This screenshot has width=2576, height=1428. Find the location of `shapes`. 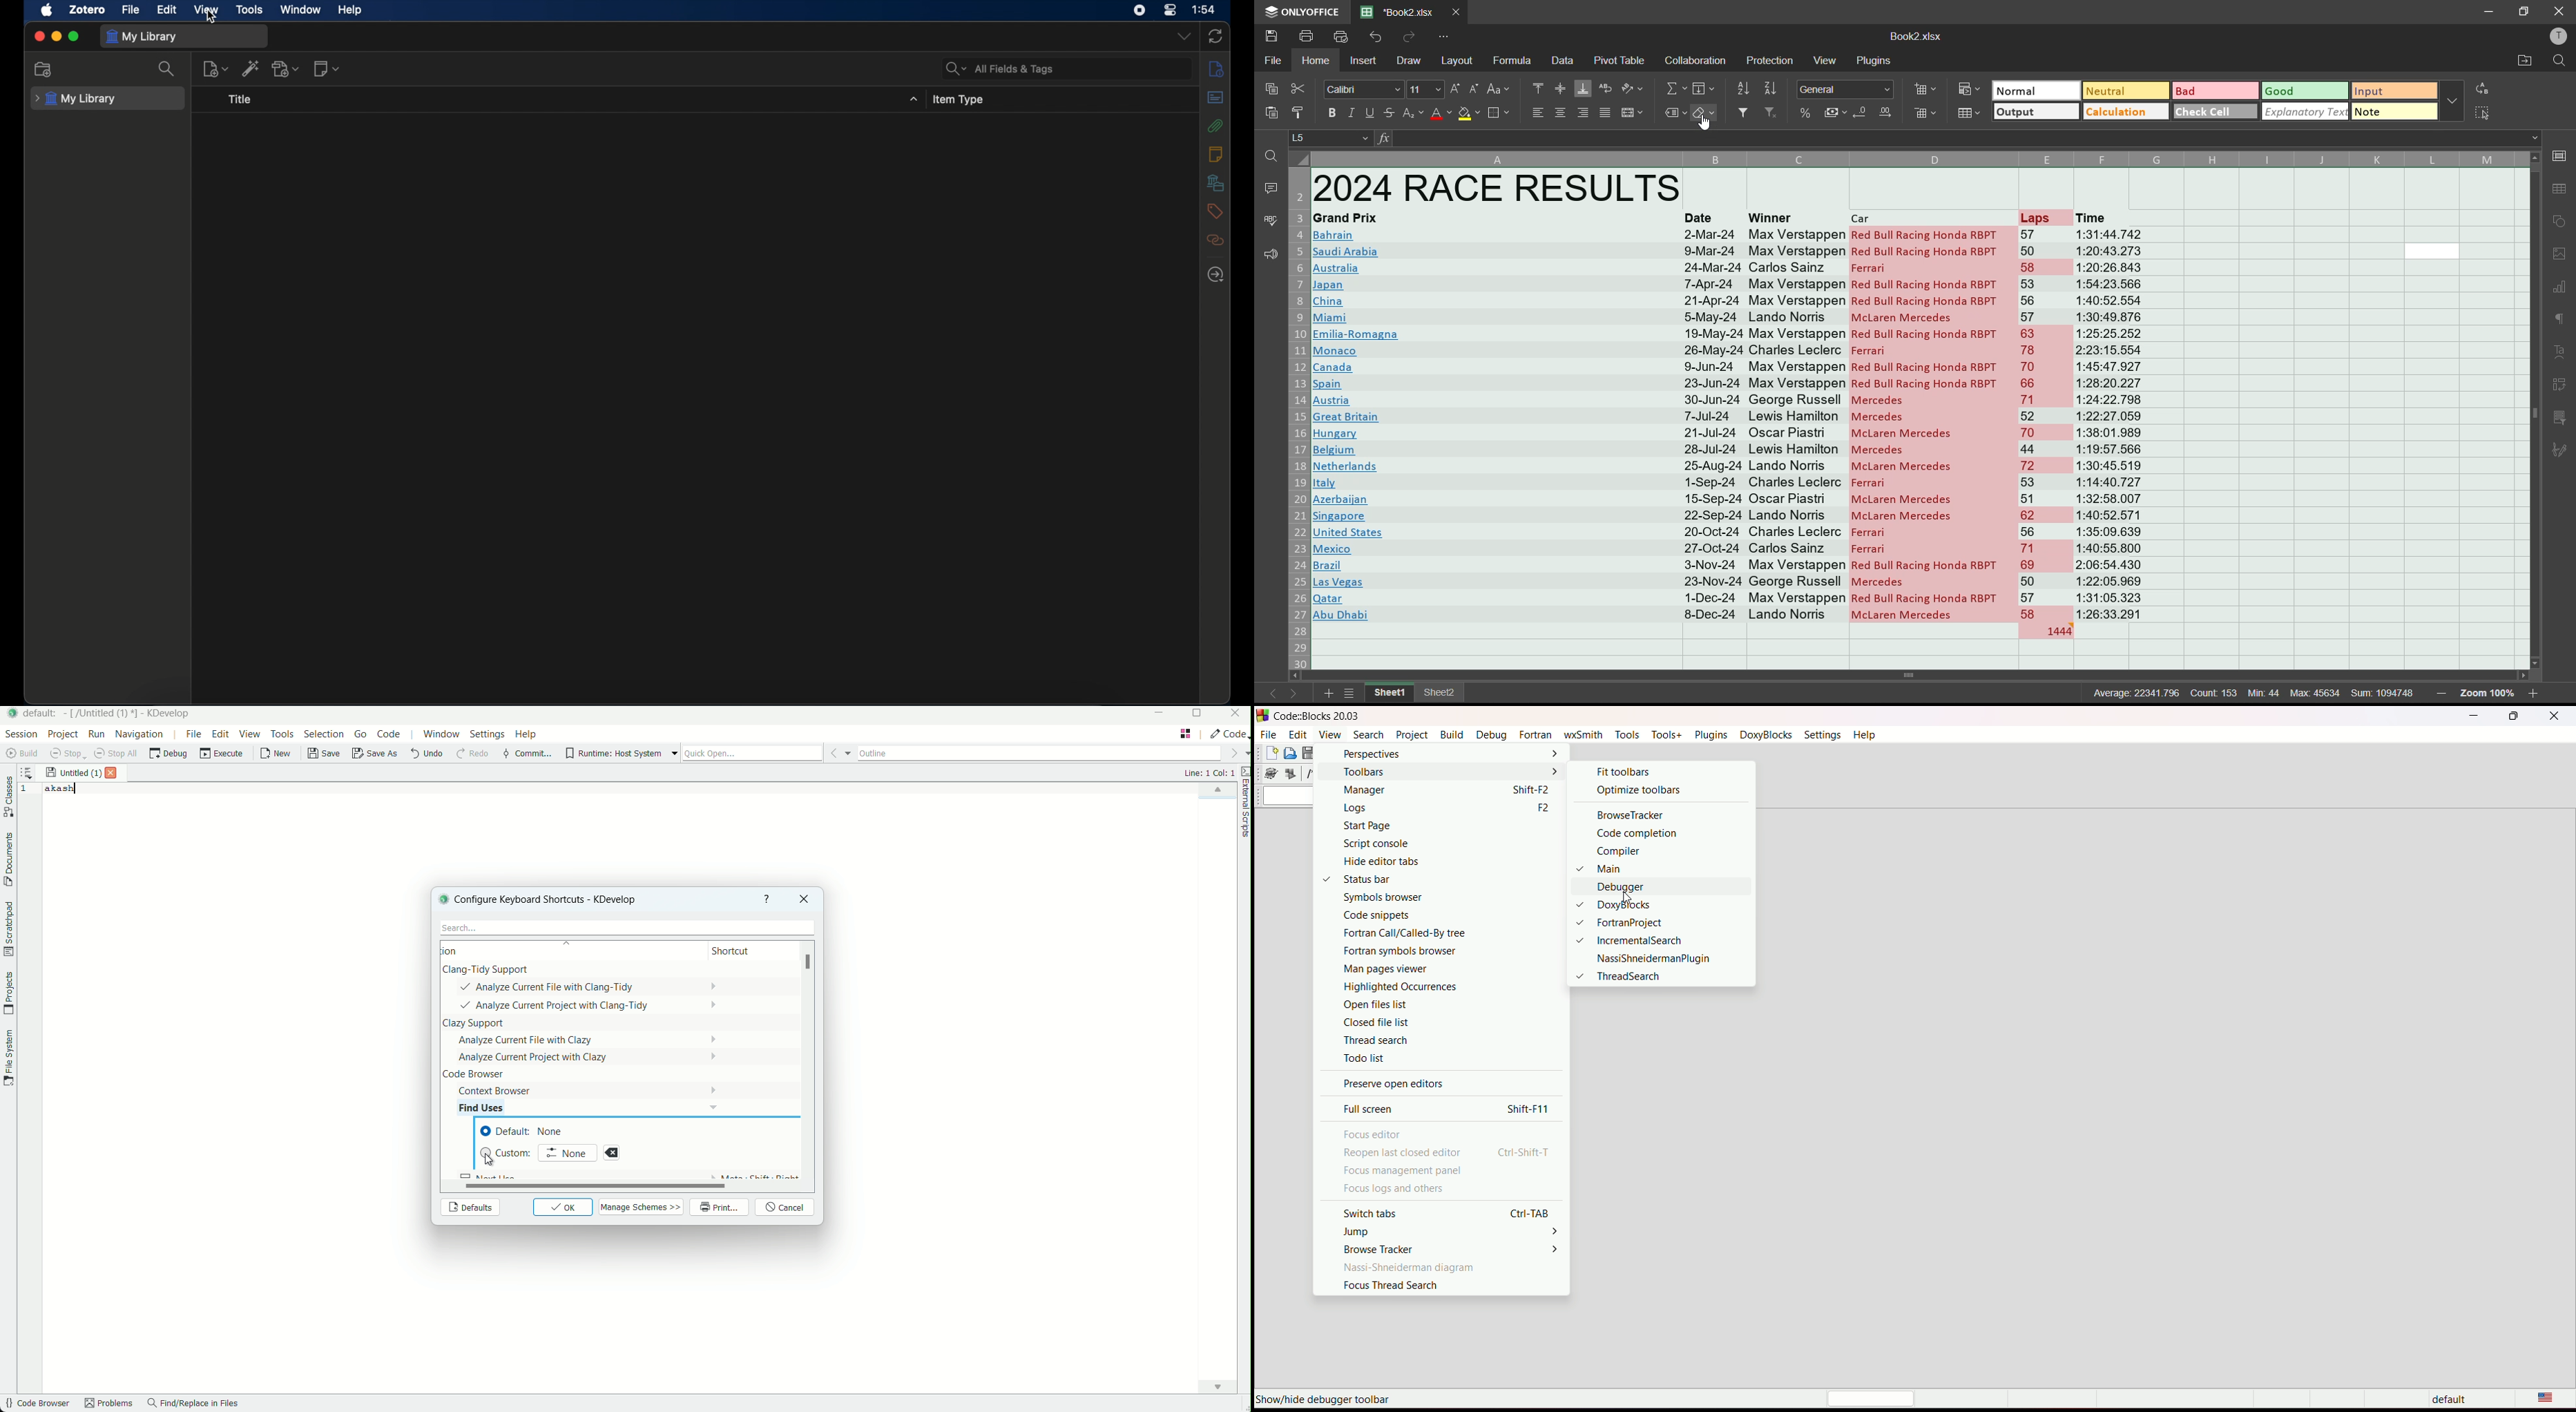

shapes is located at coordinates (2561, 224).